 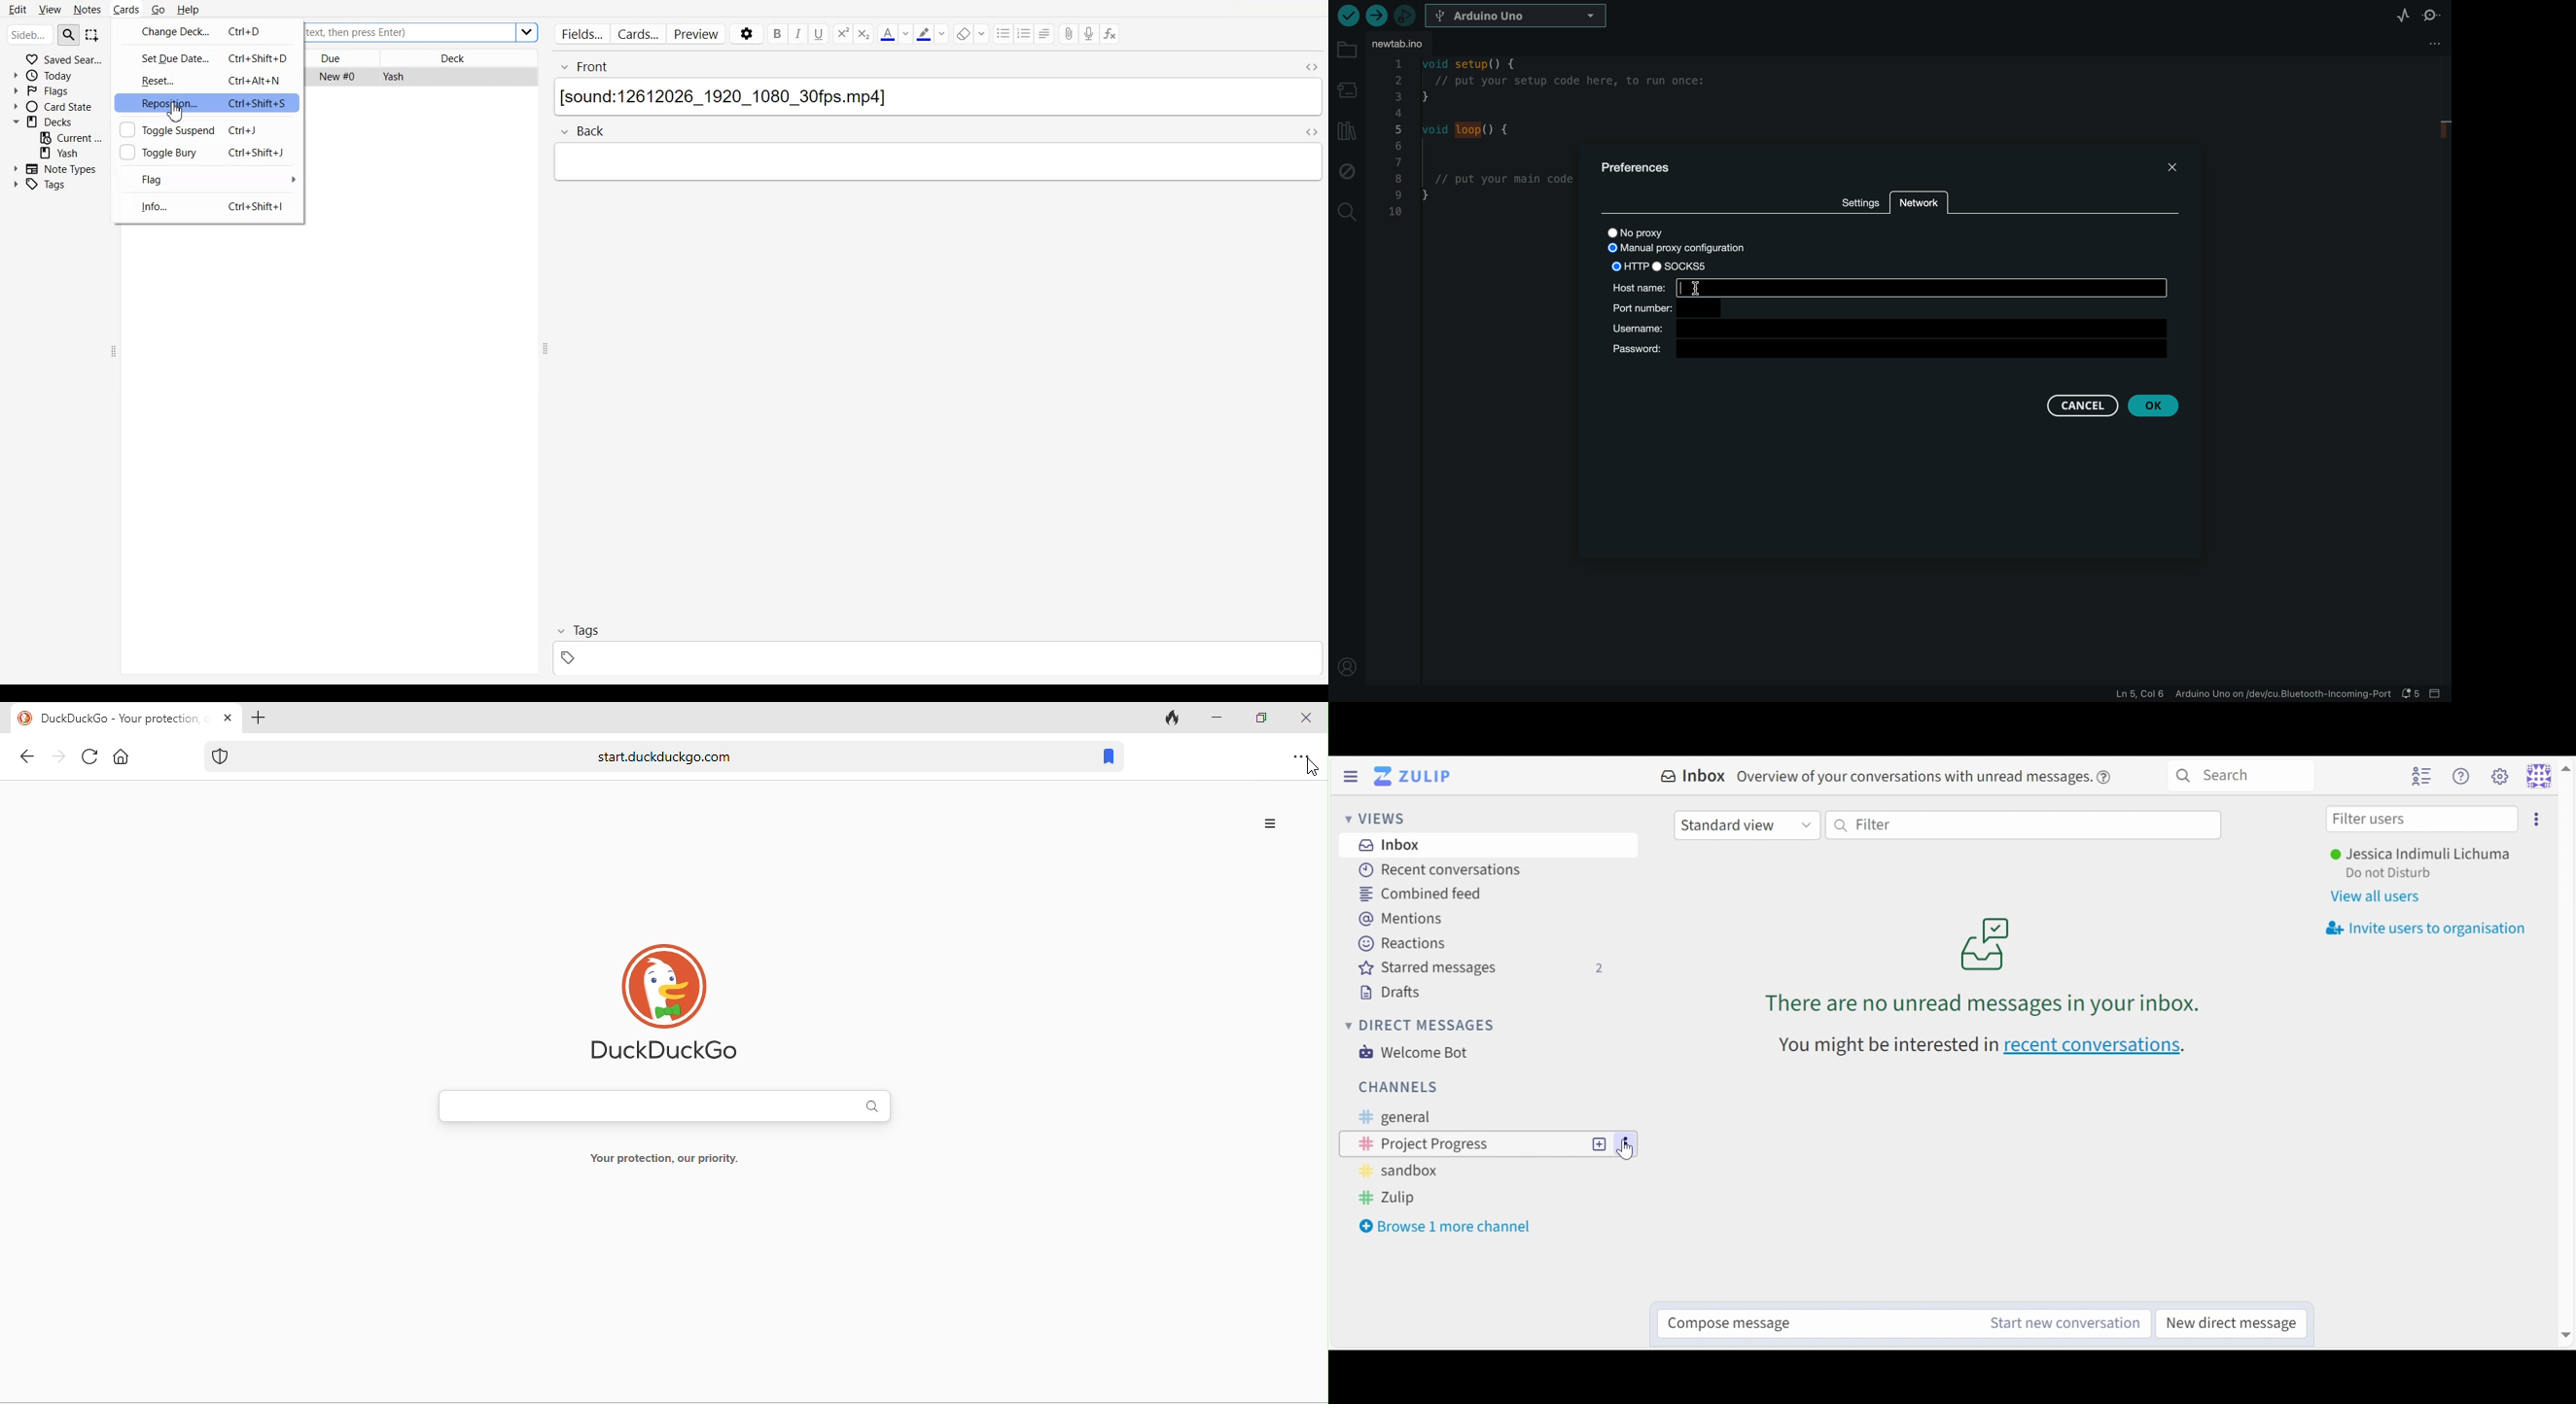 I want to click on Cards, so click(x=639, y=34).